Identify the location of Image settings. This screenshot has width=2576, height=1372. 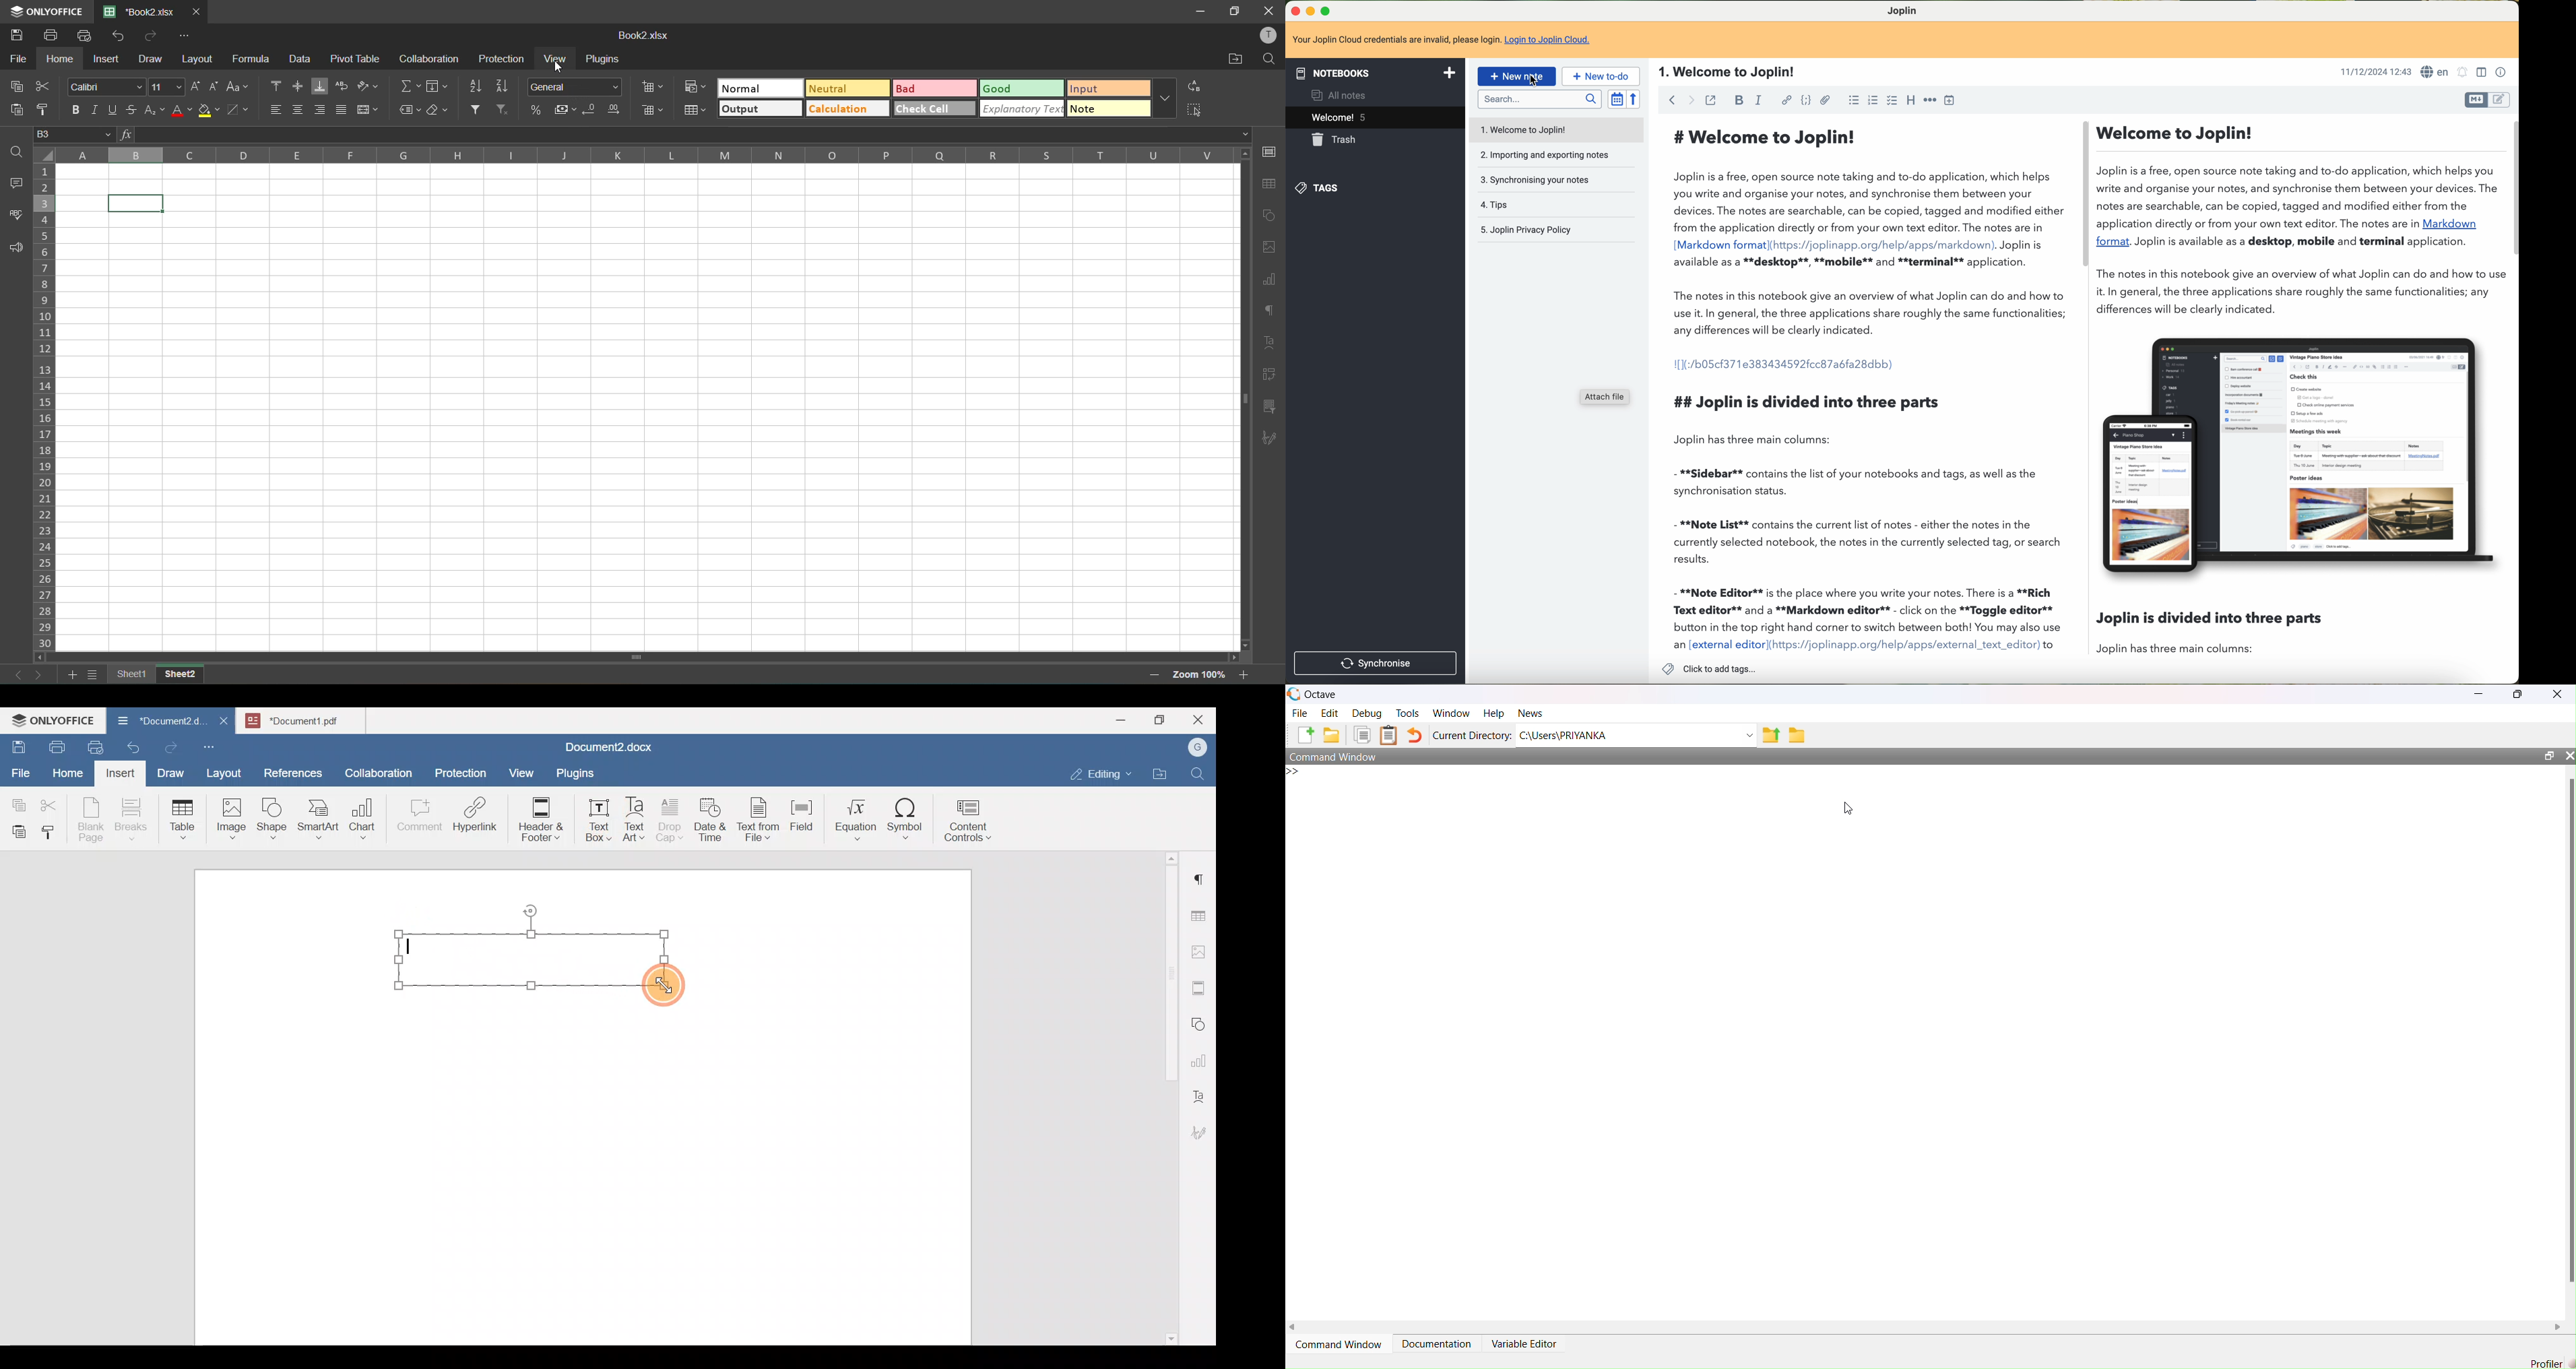
(1201, 951).